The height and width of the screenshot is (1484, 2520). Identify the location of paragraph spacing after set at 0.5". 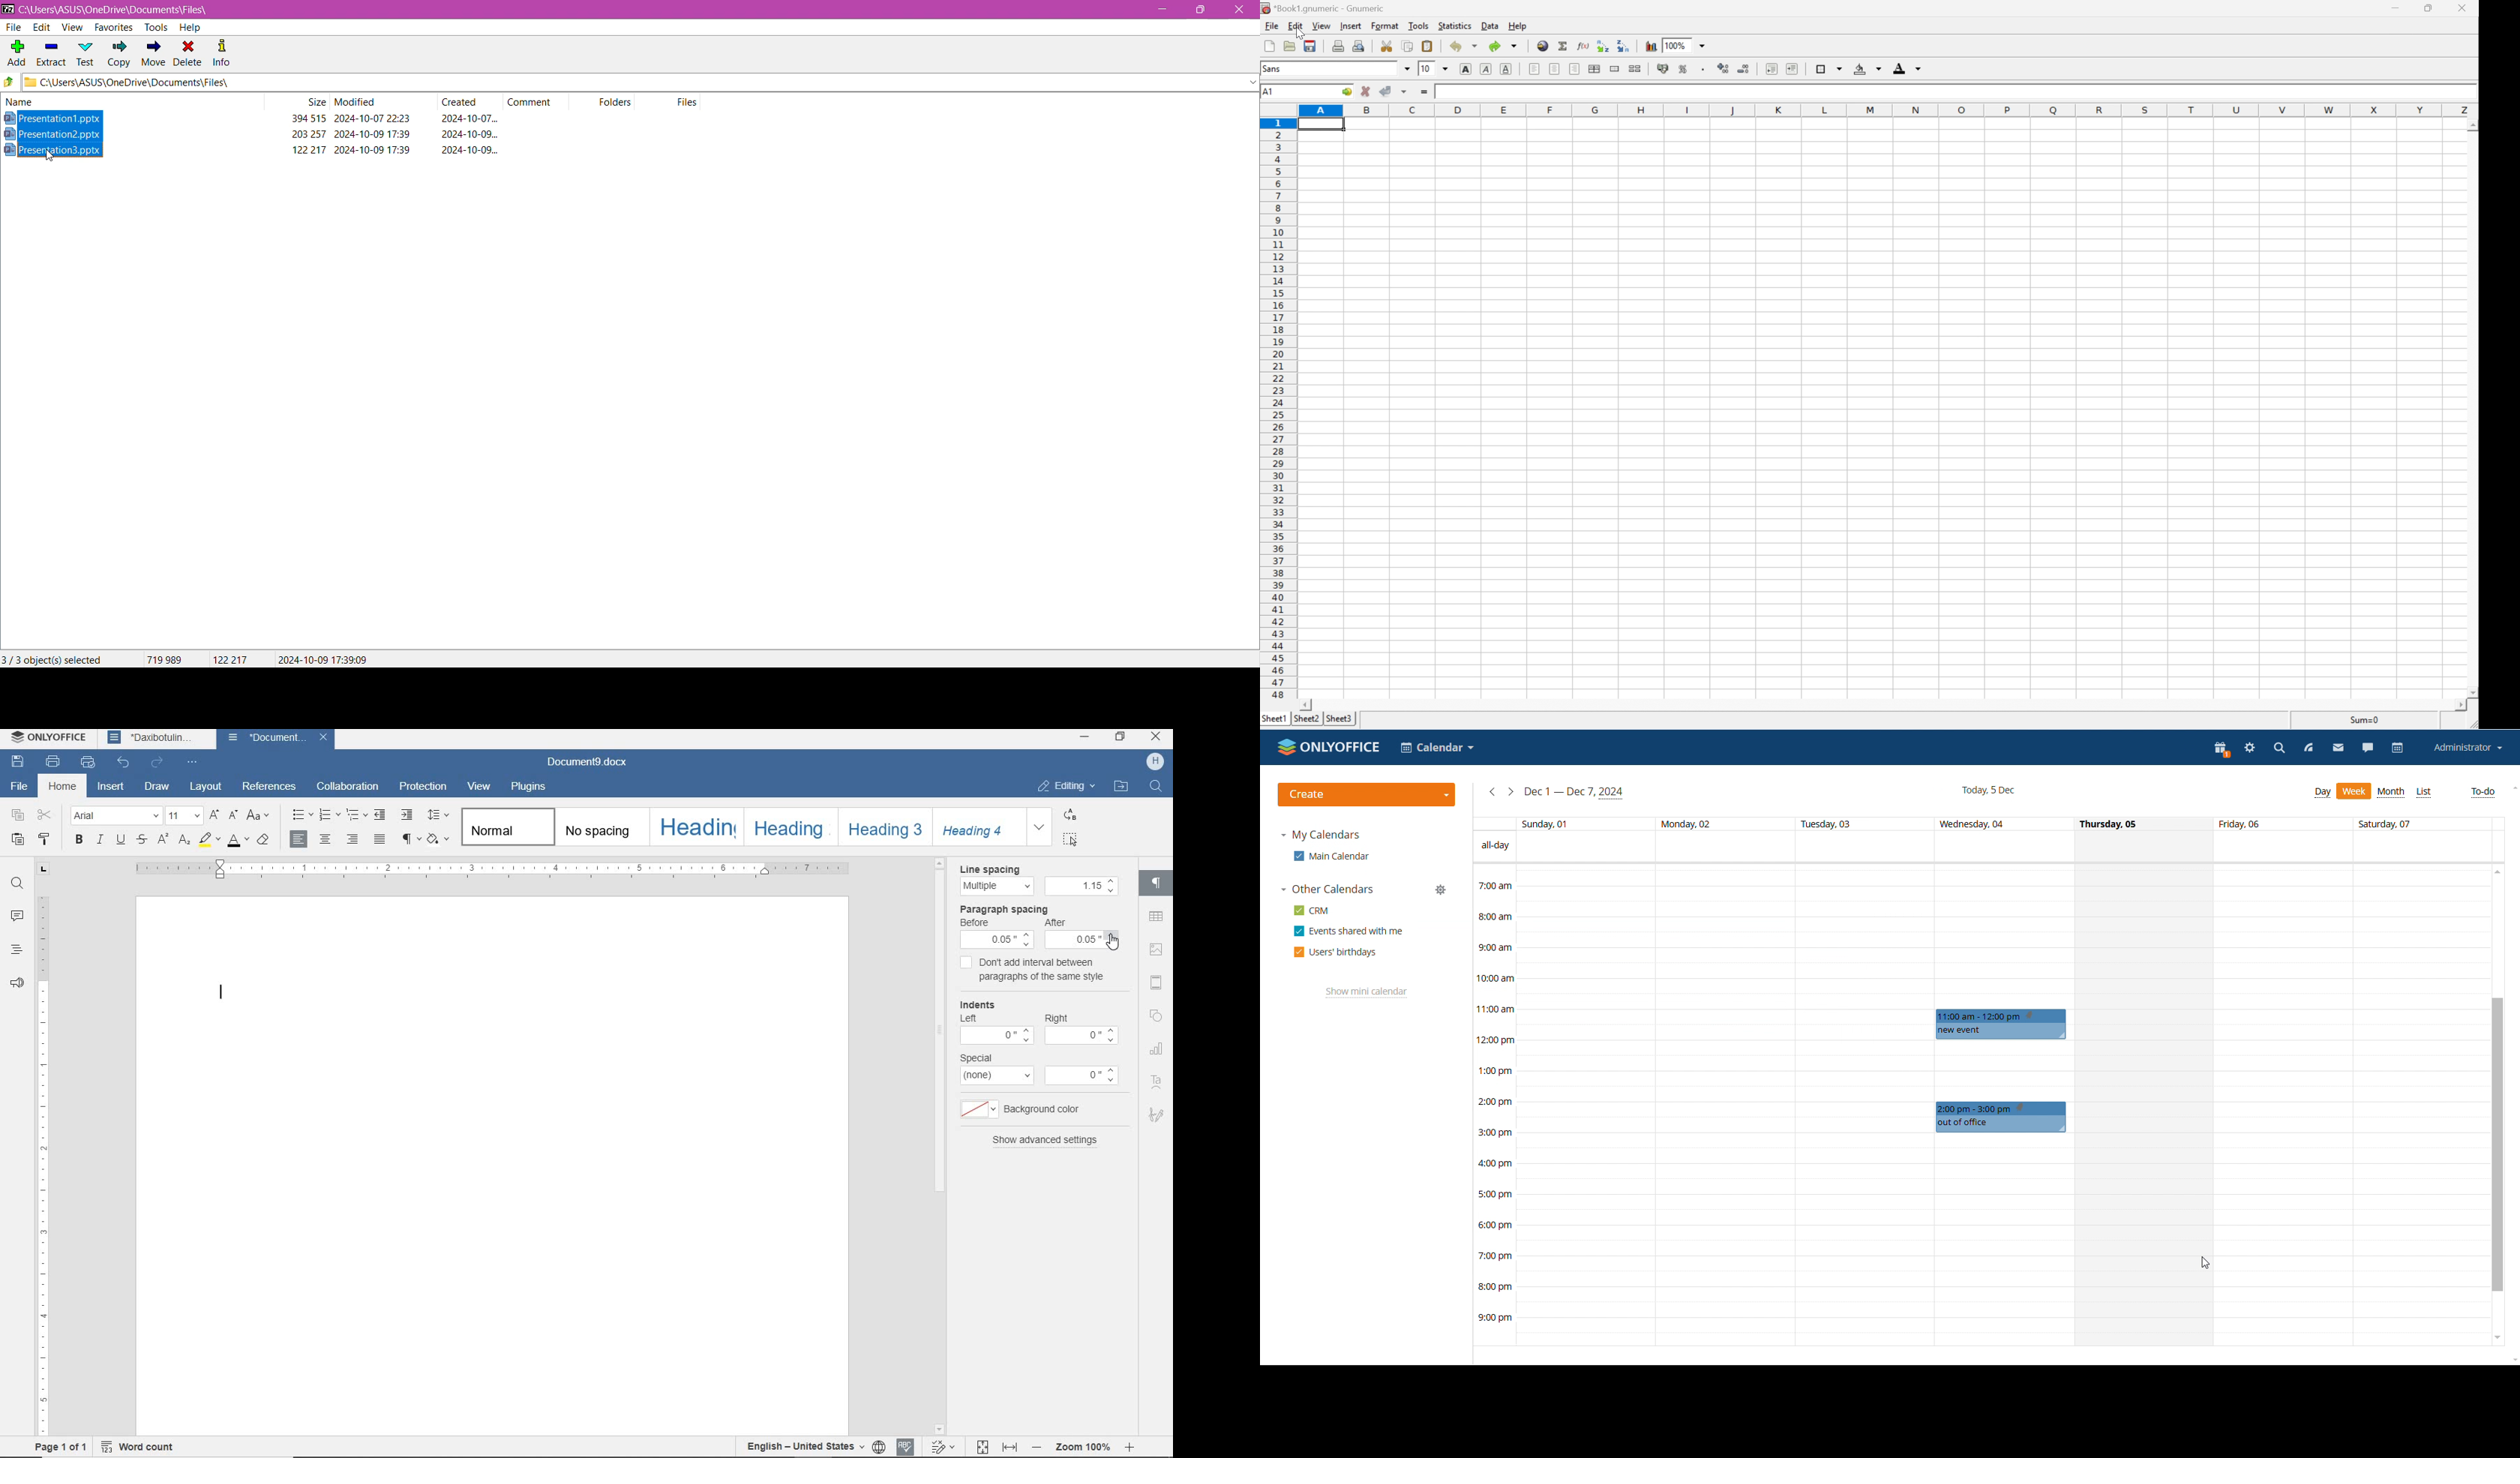
(1082, 934).